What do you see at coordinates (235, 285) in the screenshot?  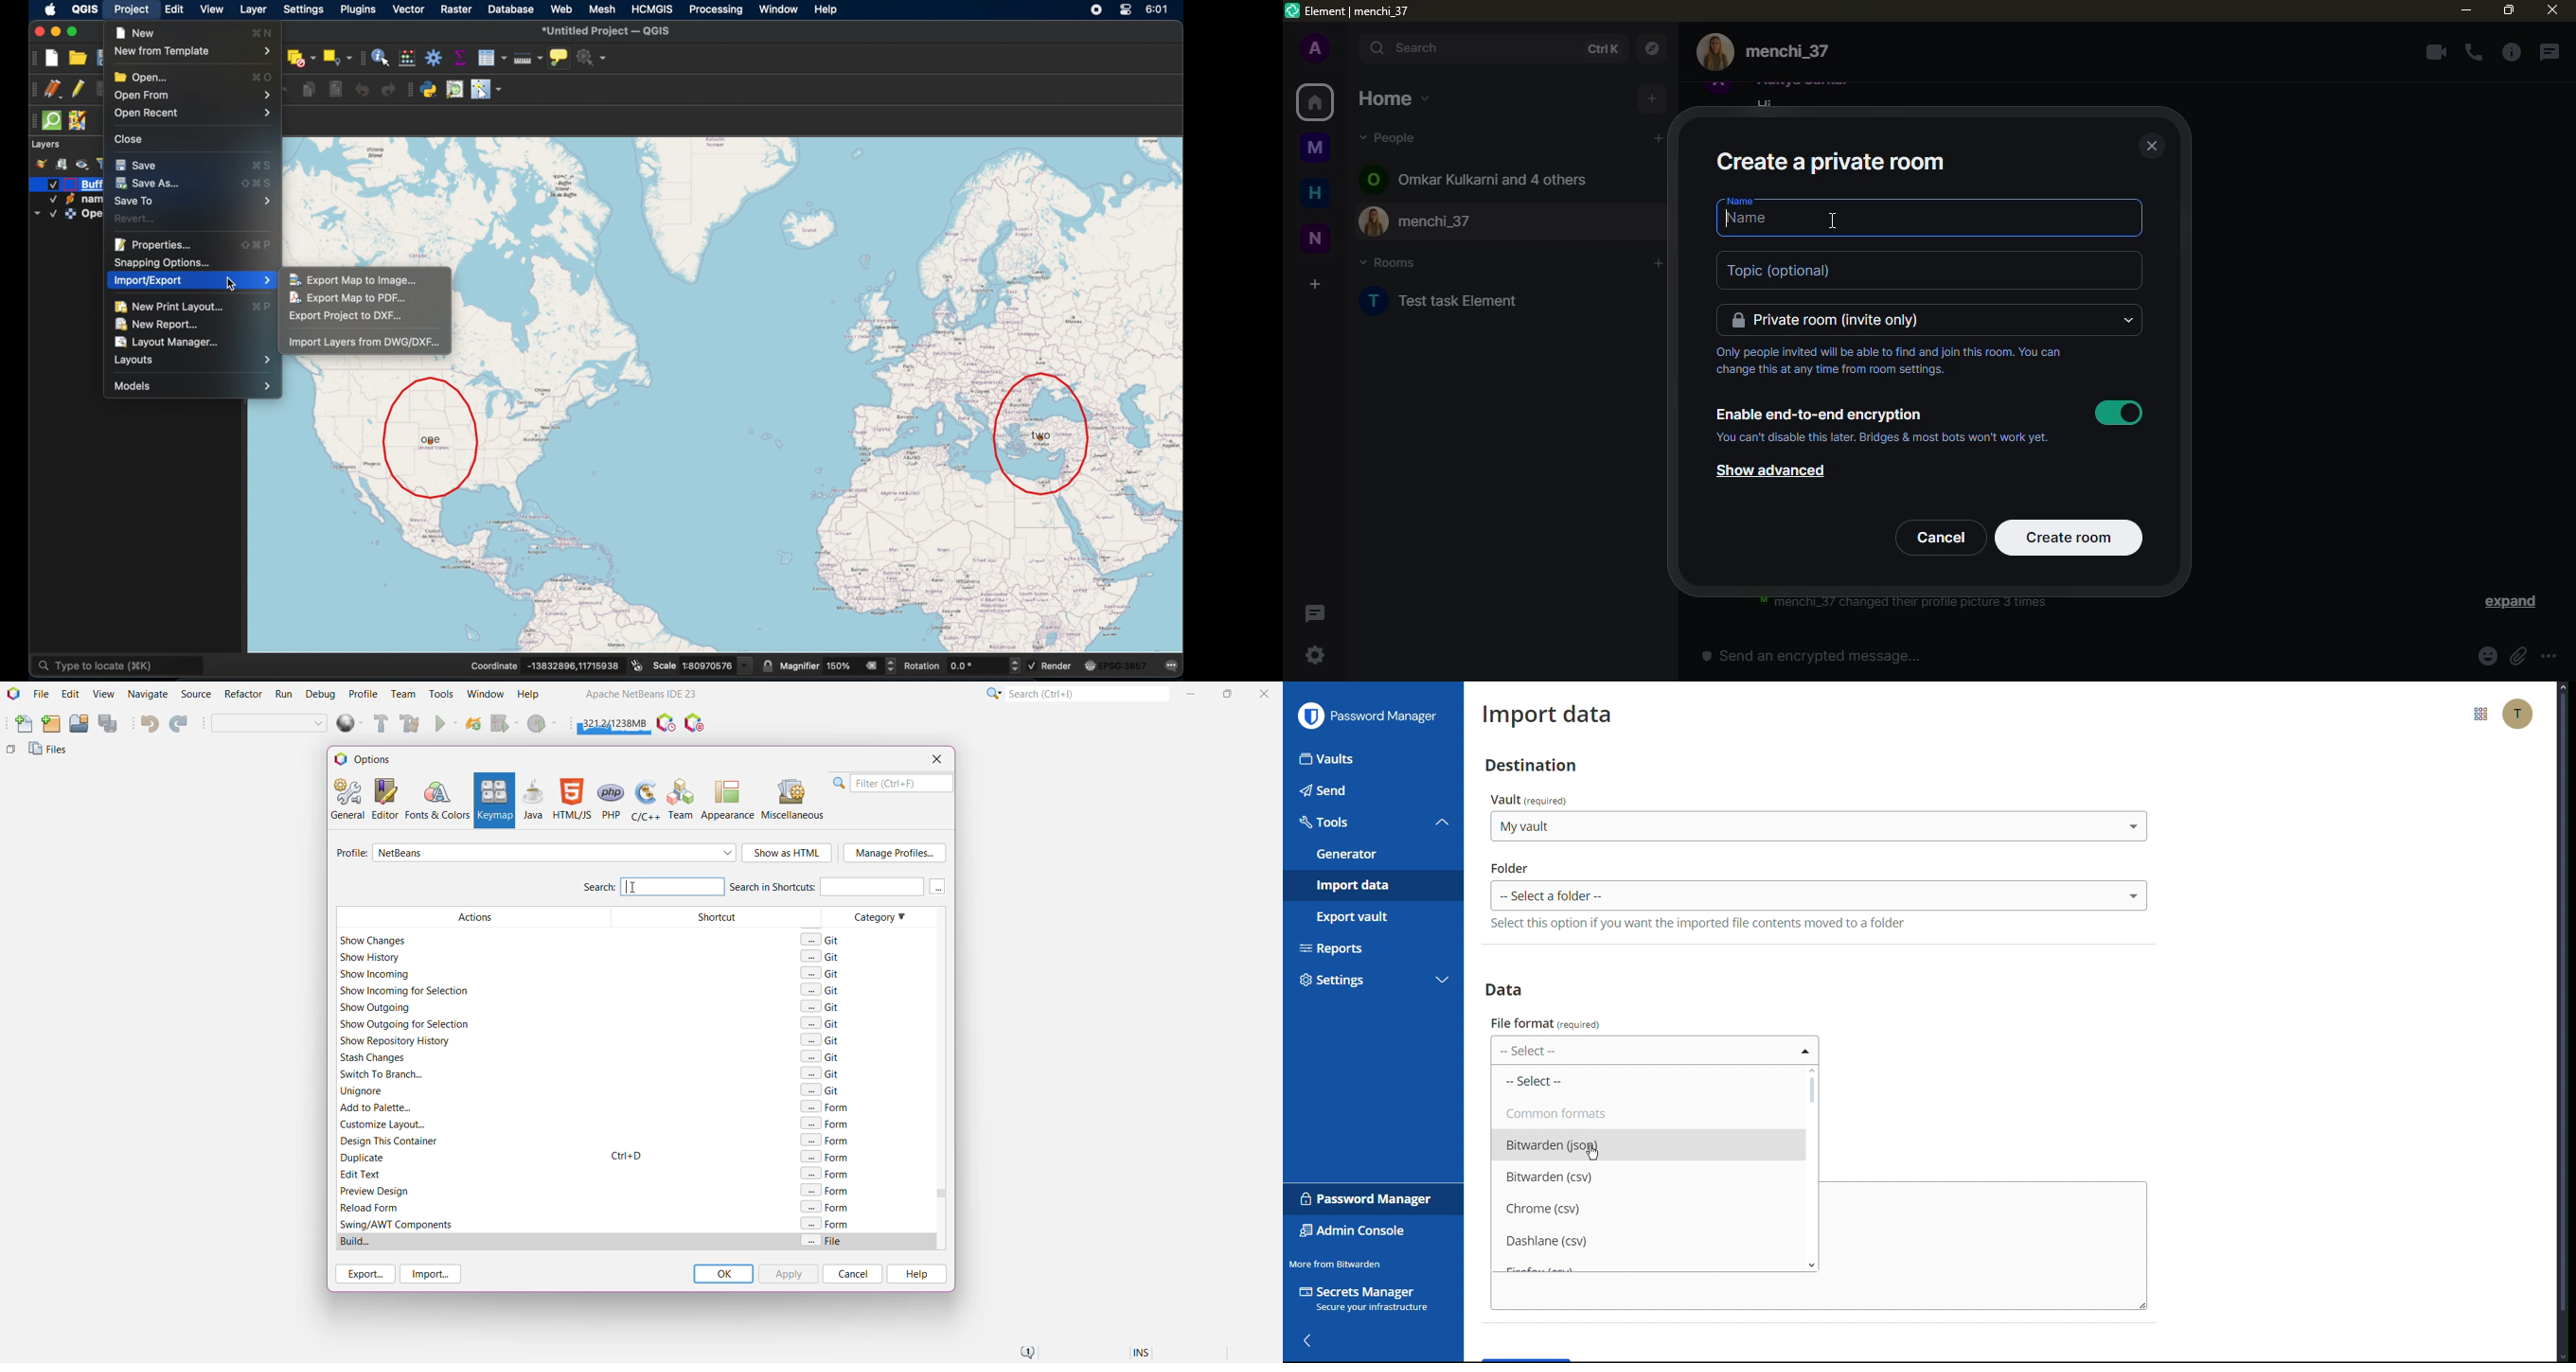 I see `cursor` at bounding box center [235, 285].